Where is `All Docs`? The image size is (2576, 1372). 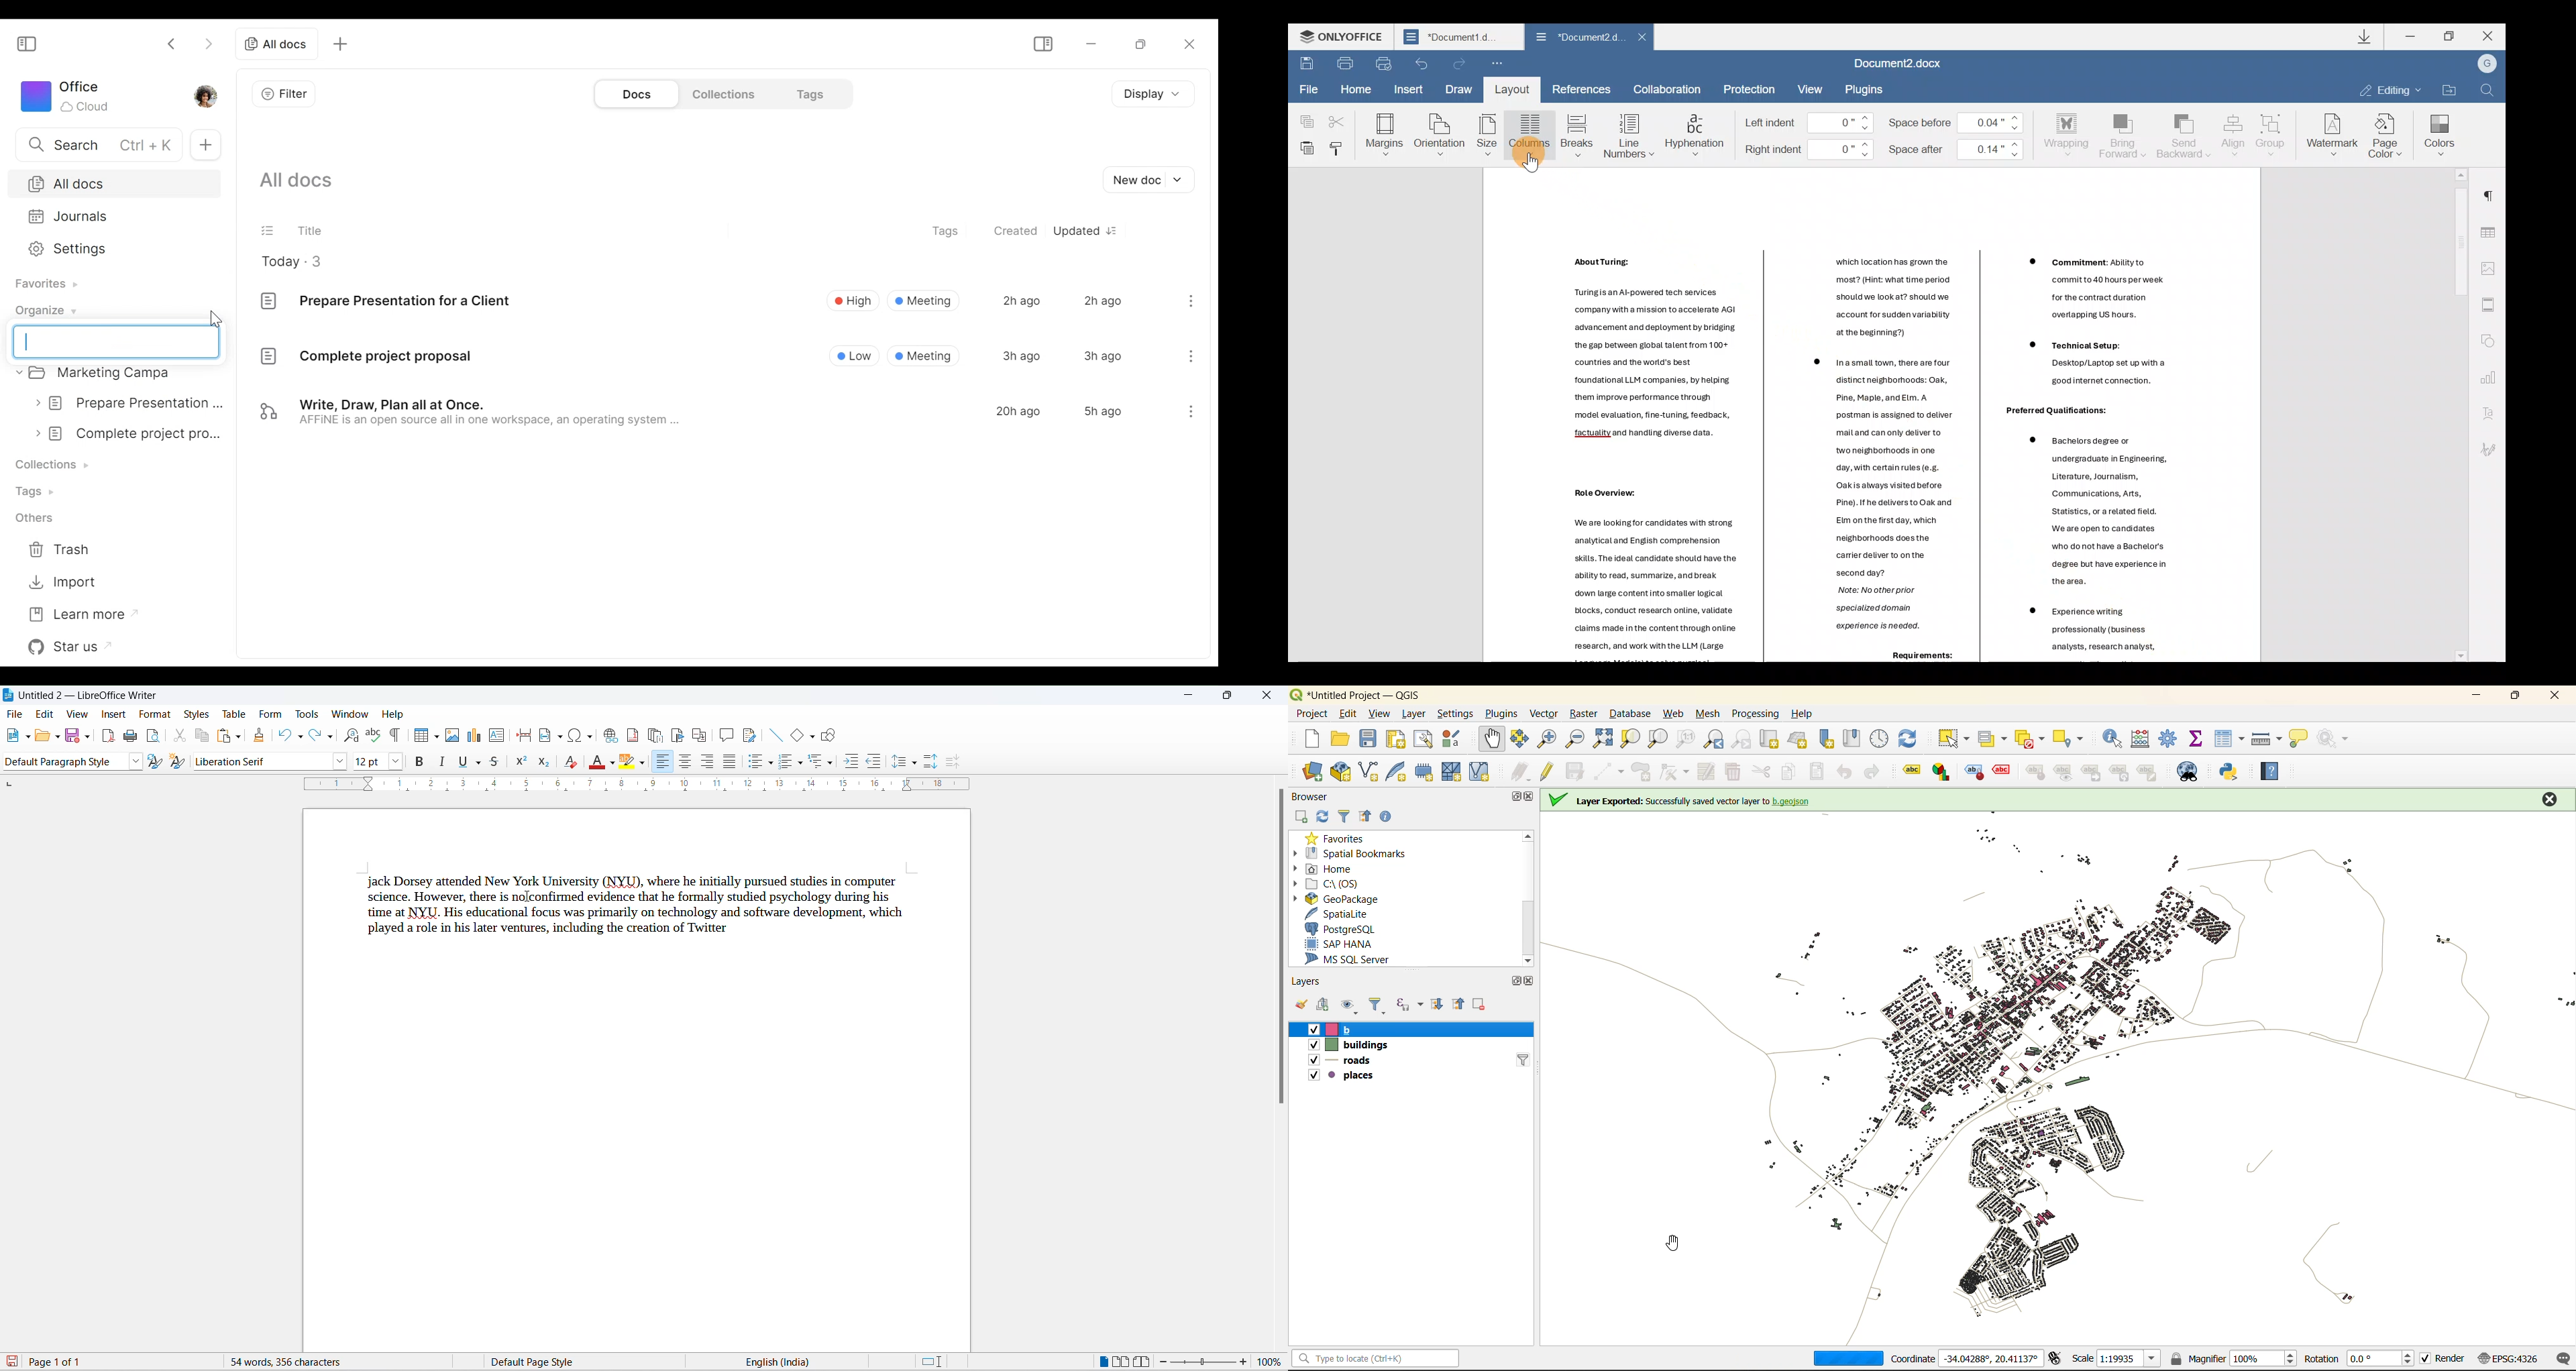 All Docs is located at coordinates (112, 183).